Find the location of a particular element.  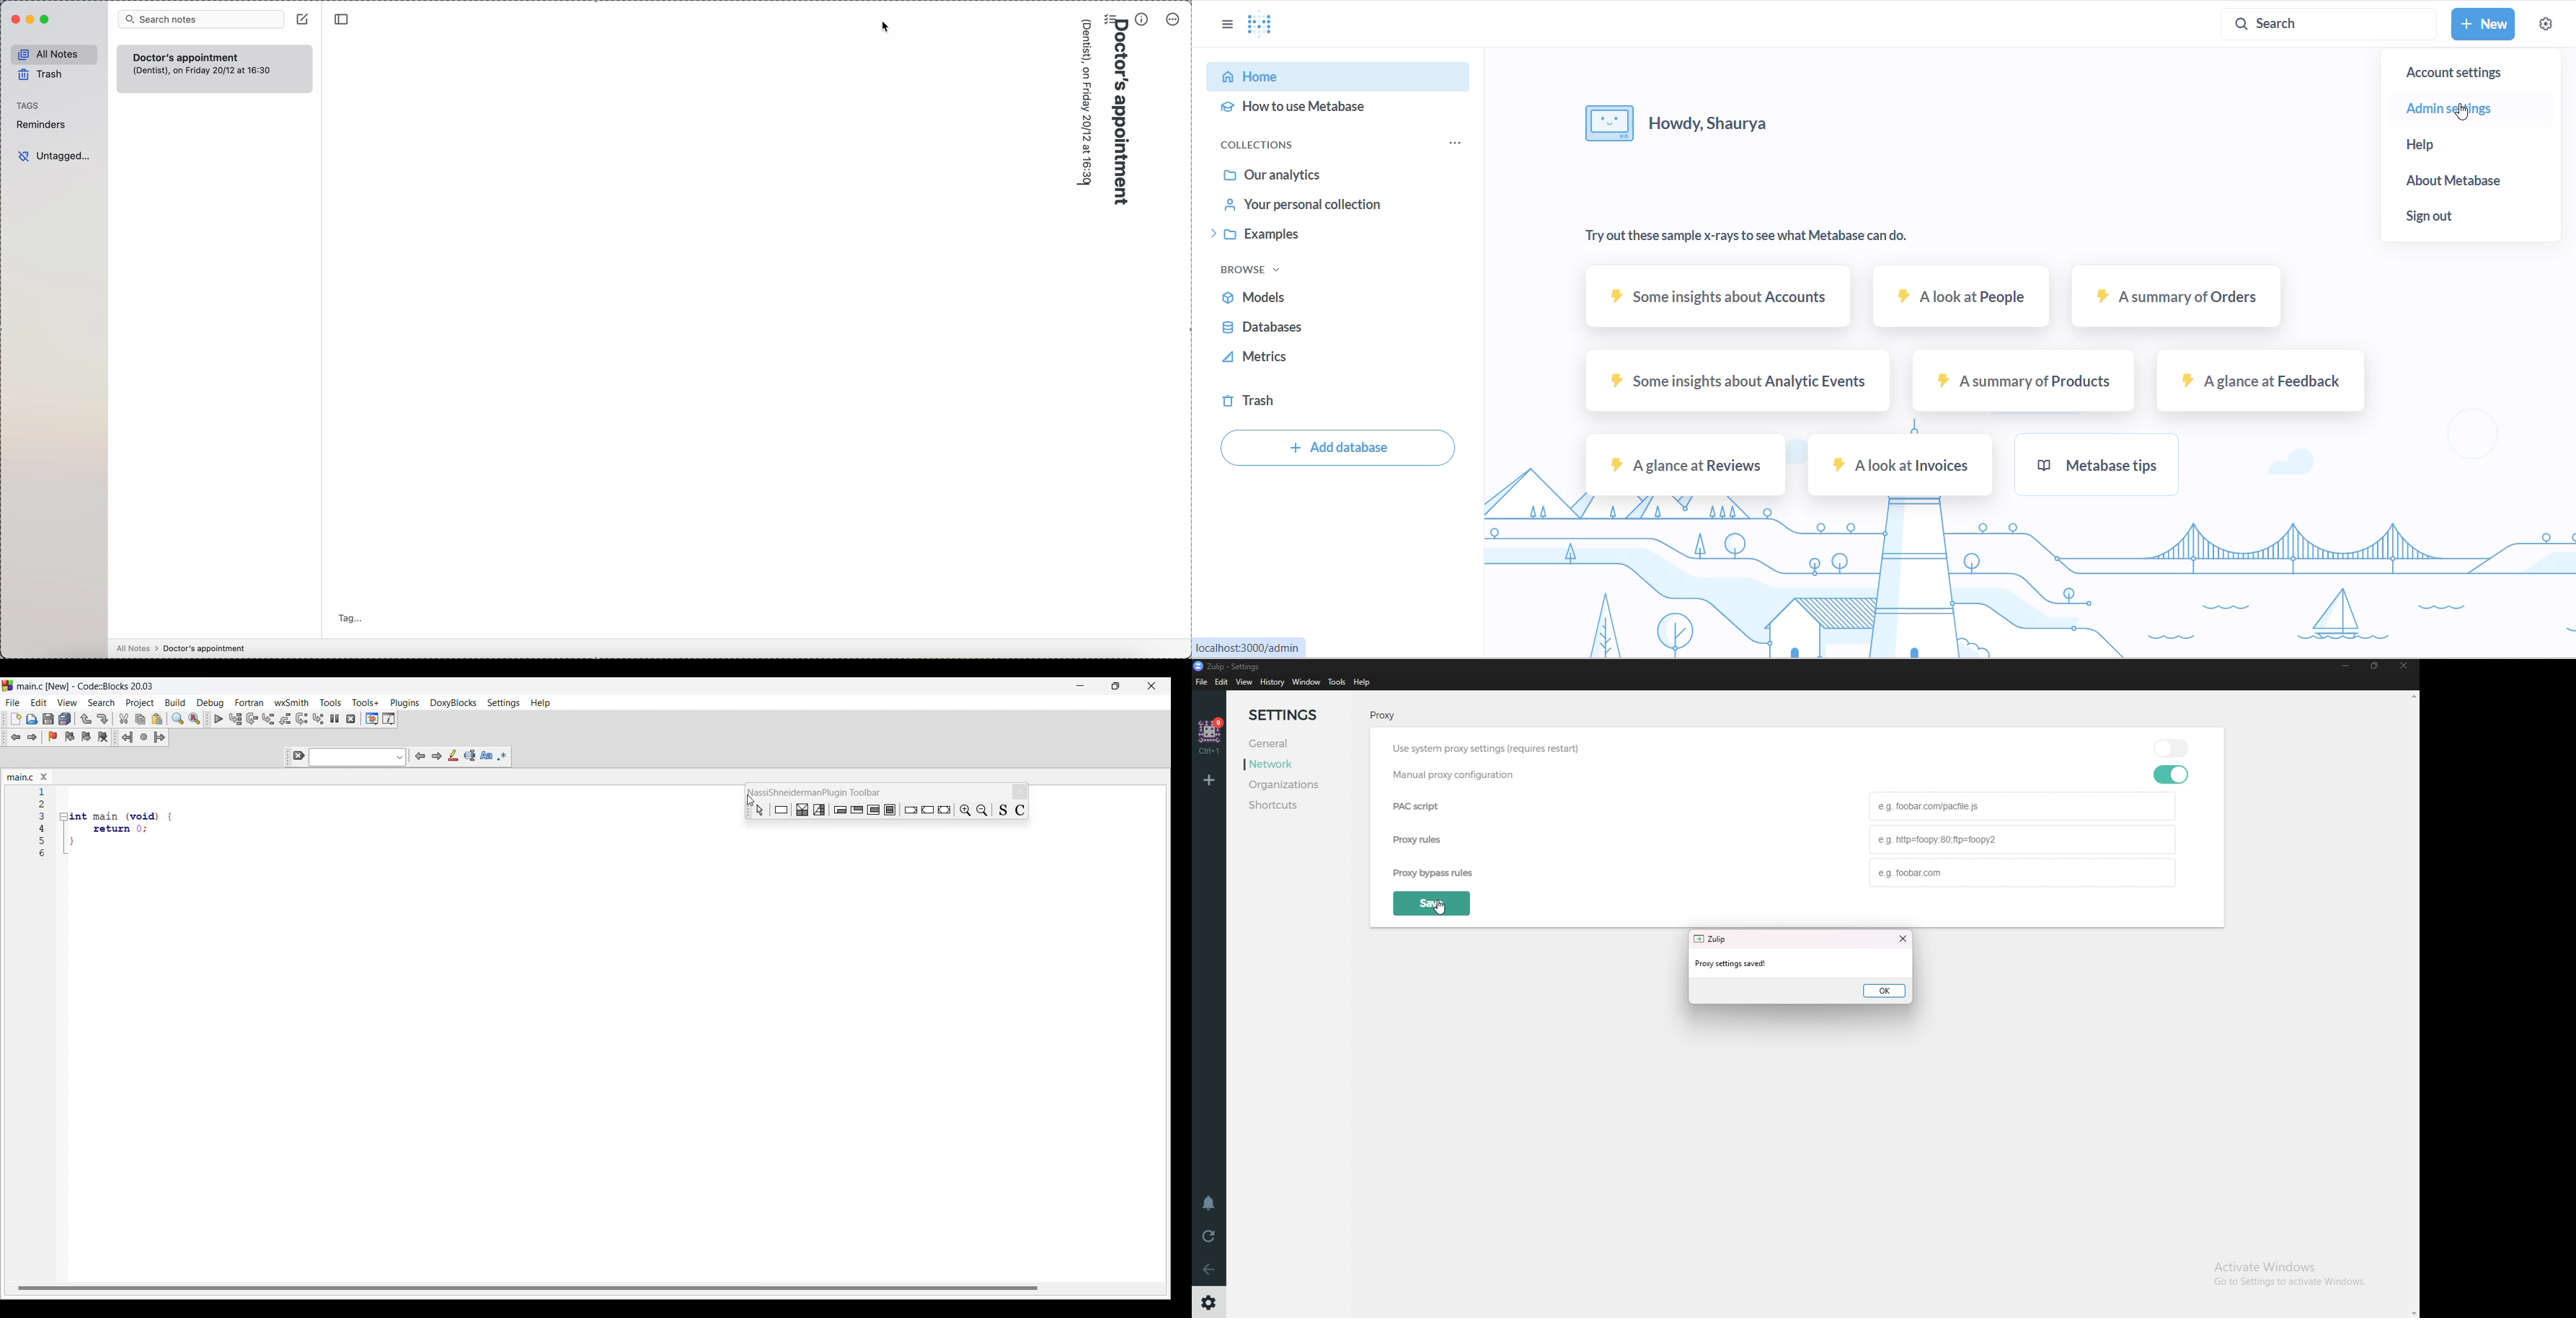

YOUR PERSONAL CHOICE is located at coordinates (1306, 207).